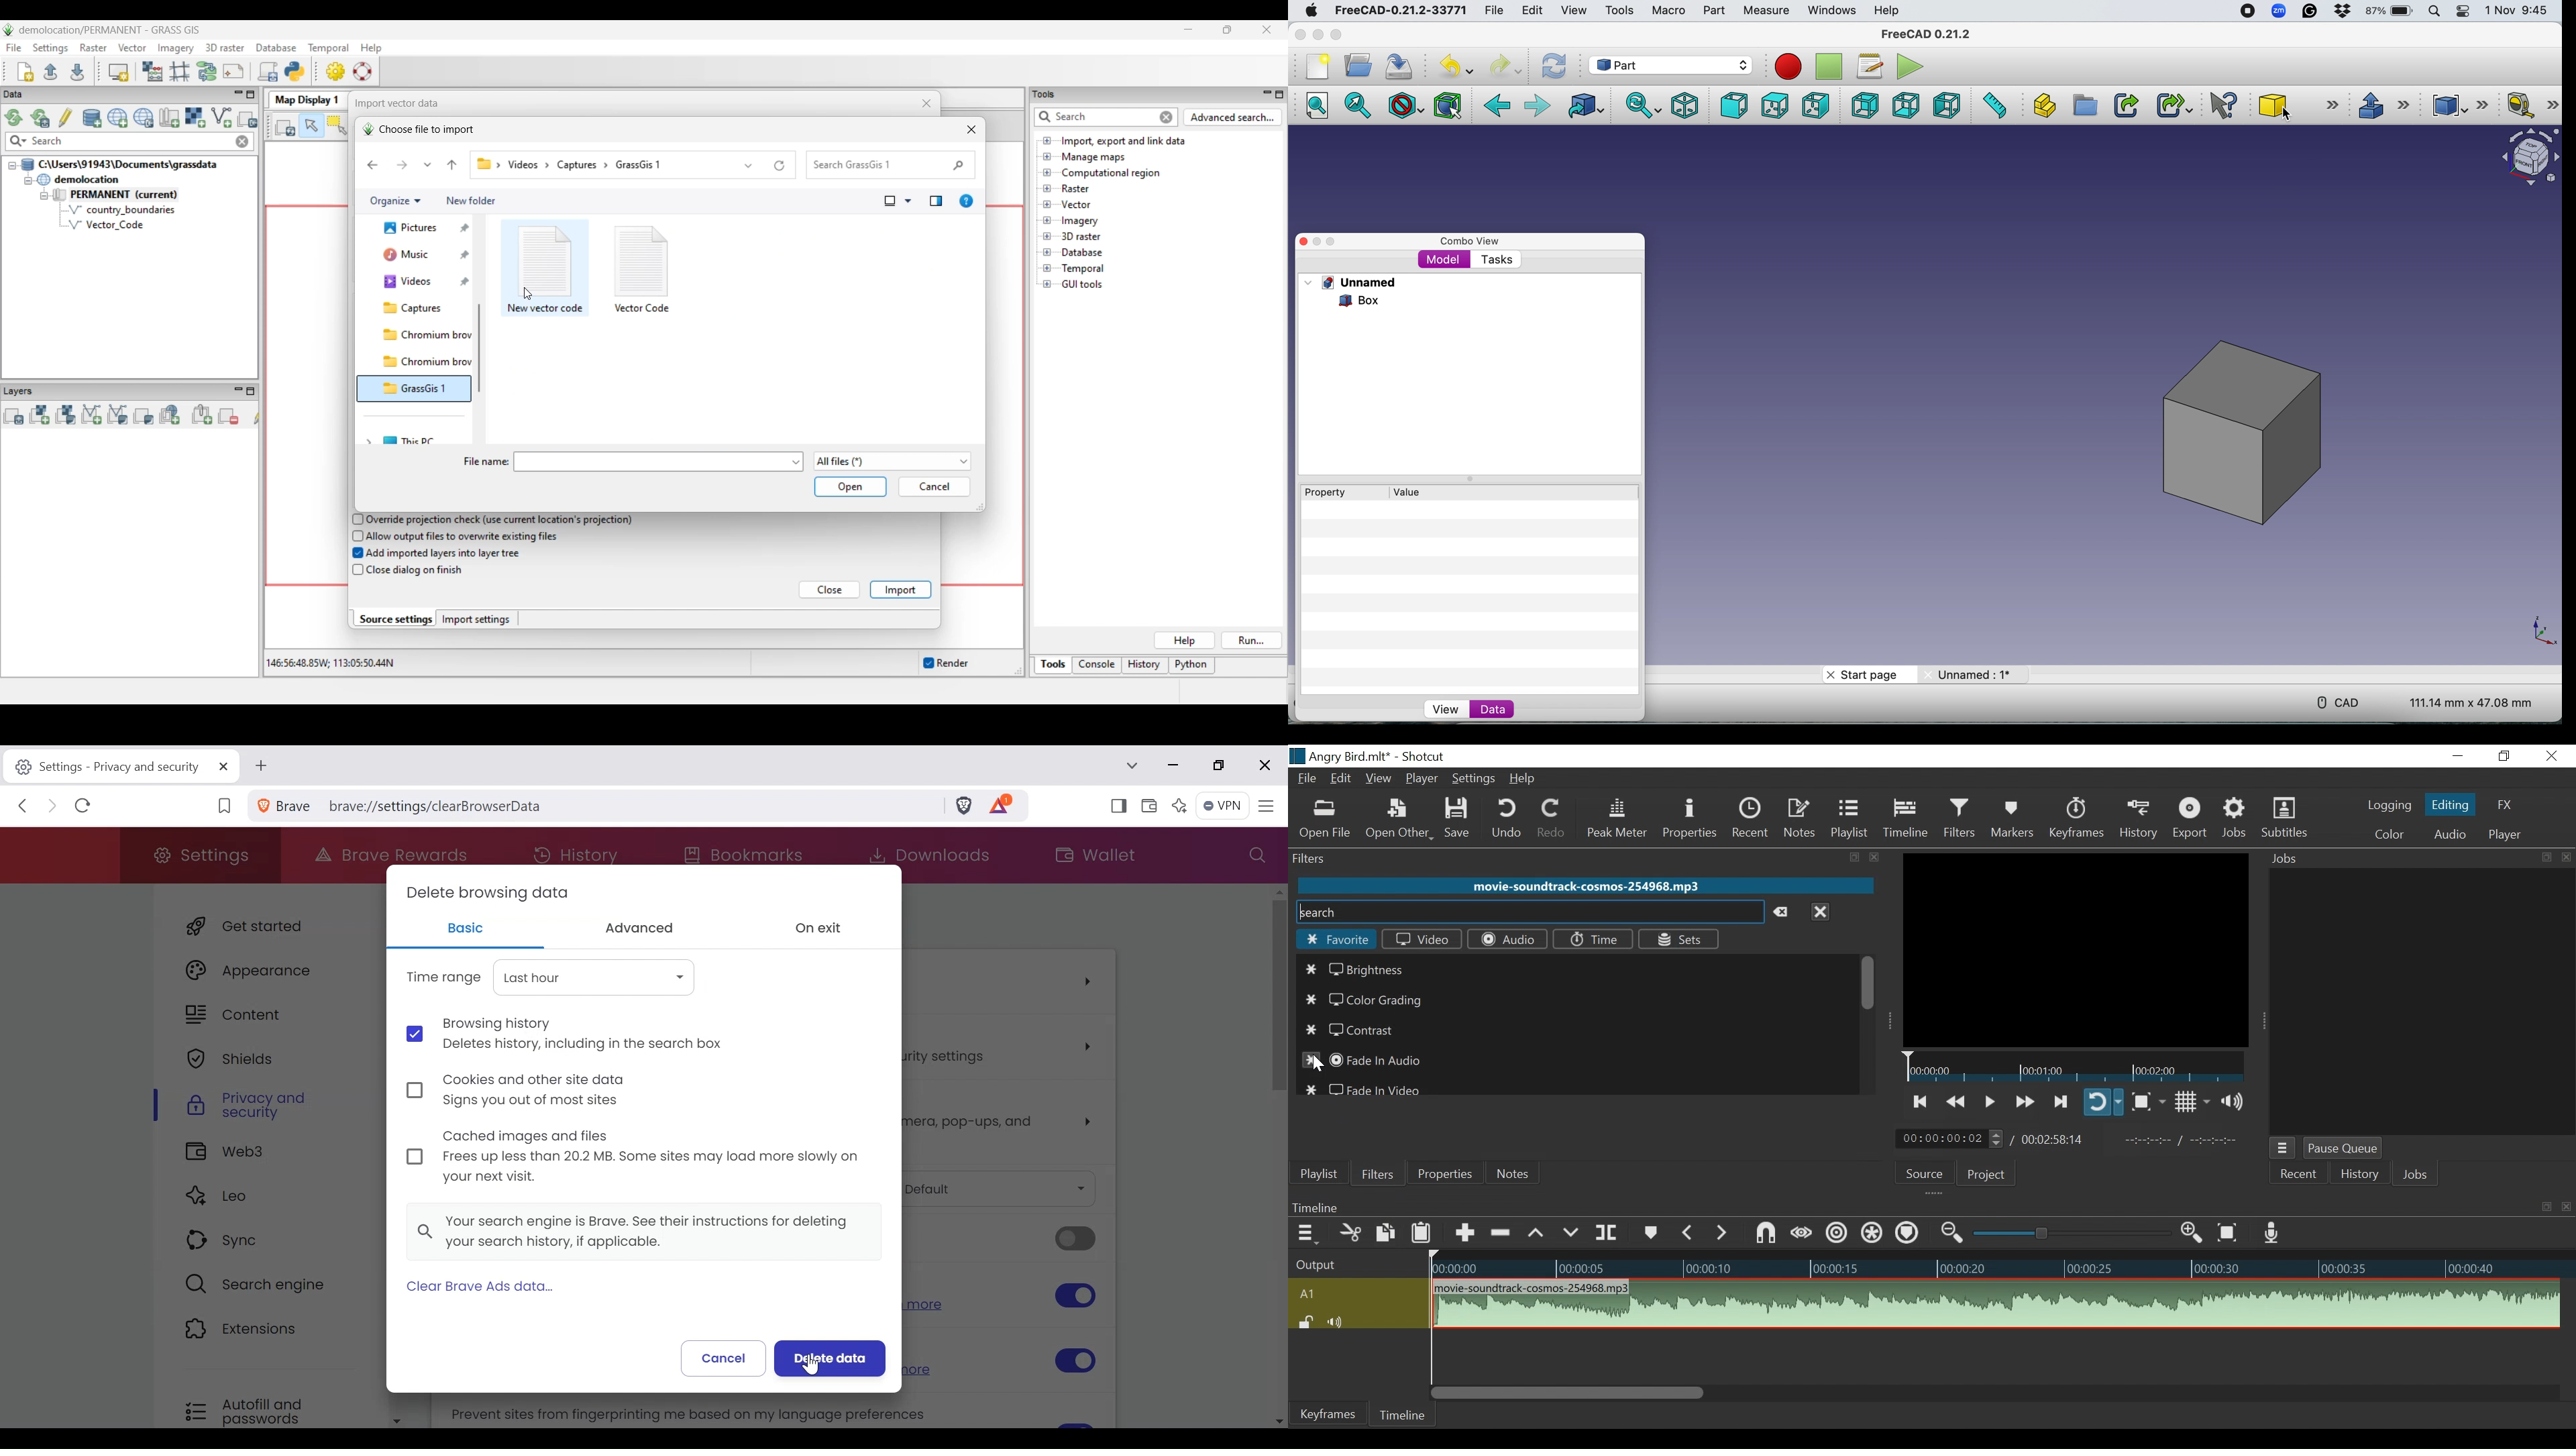 This screenshot has width=2576, height=1456. Describe the element at coordinates (1527, 913) in the screenshot. I see `Search` at that location.